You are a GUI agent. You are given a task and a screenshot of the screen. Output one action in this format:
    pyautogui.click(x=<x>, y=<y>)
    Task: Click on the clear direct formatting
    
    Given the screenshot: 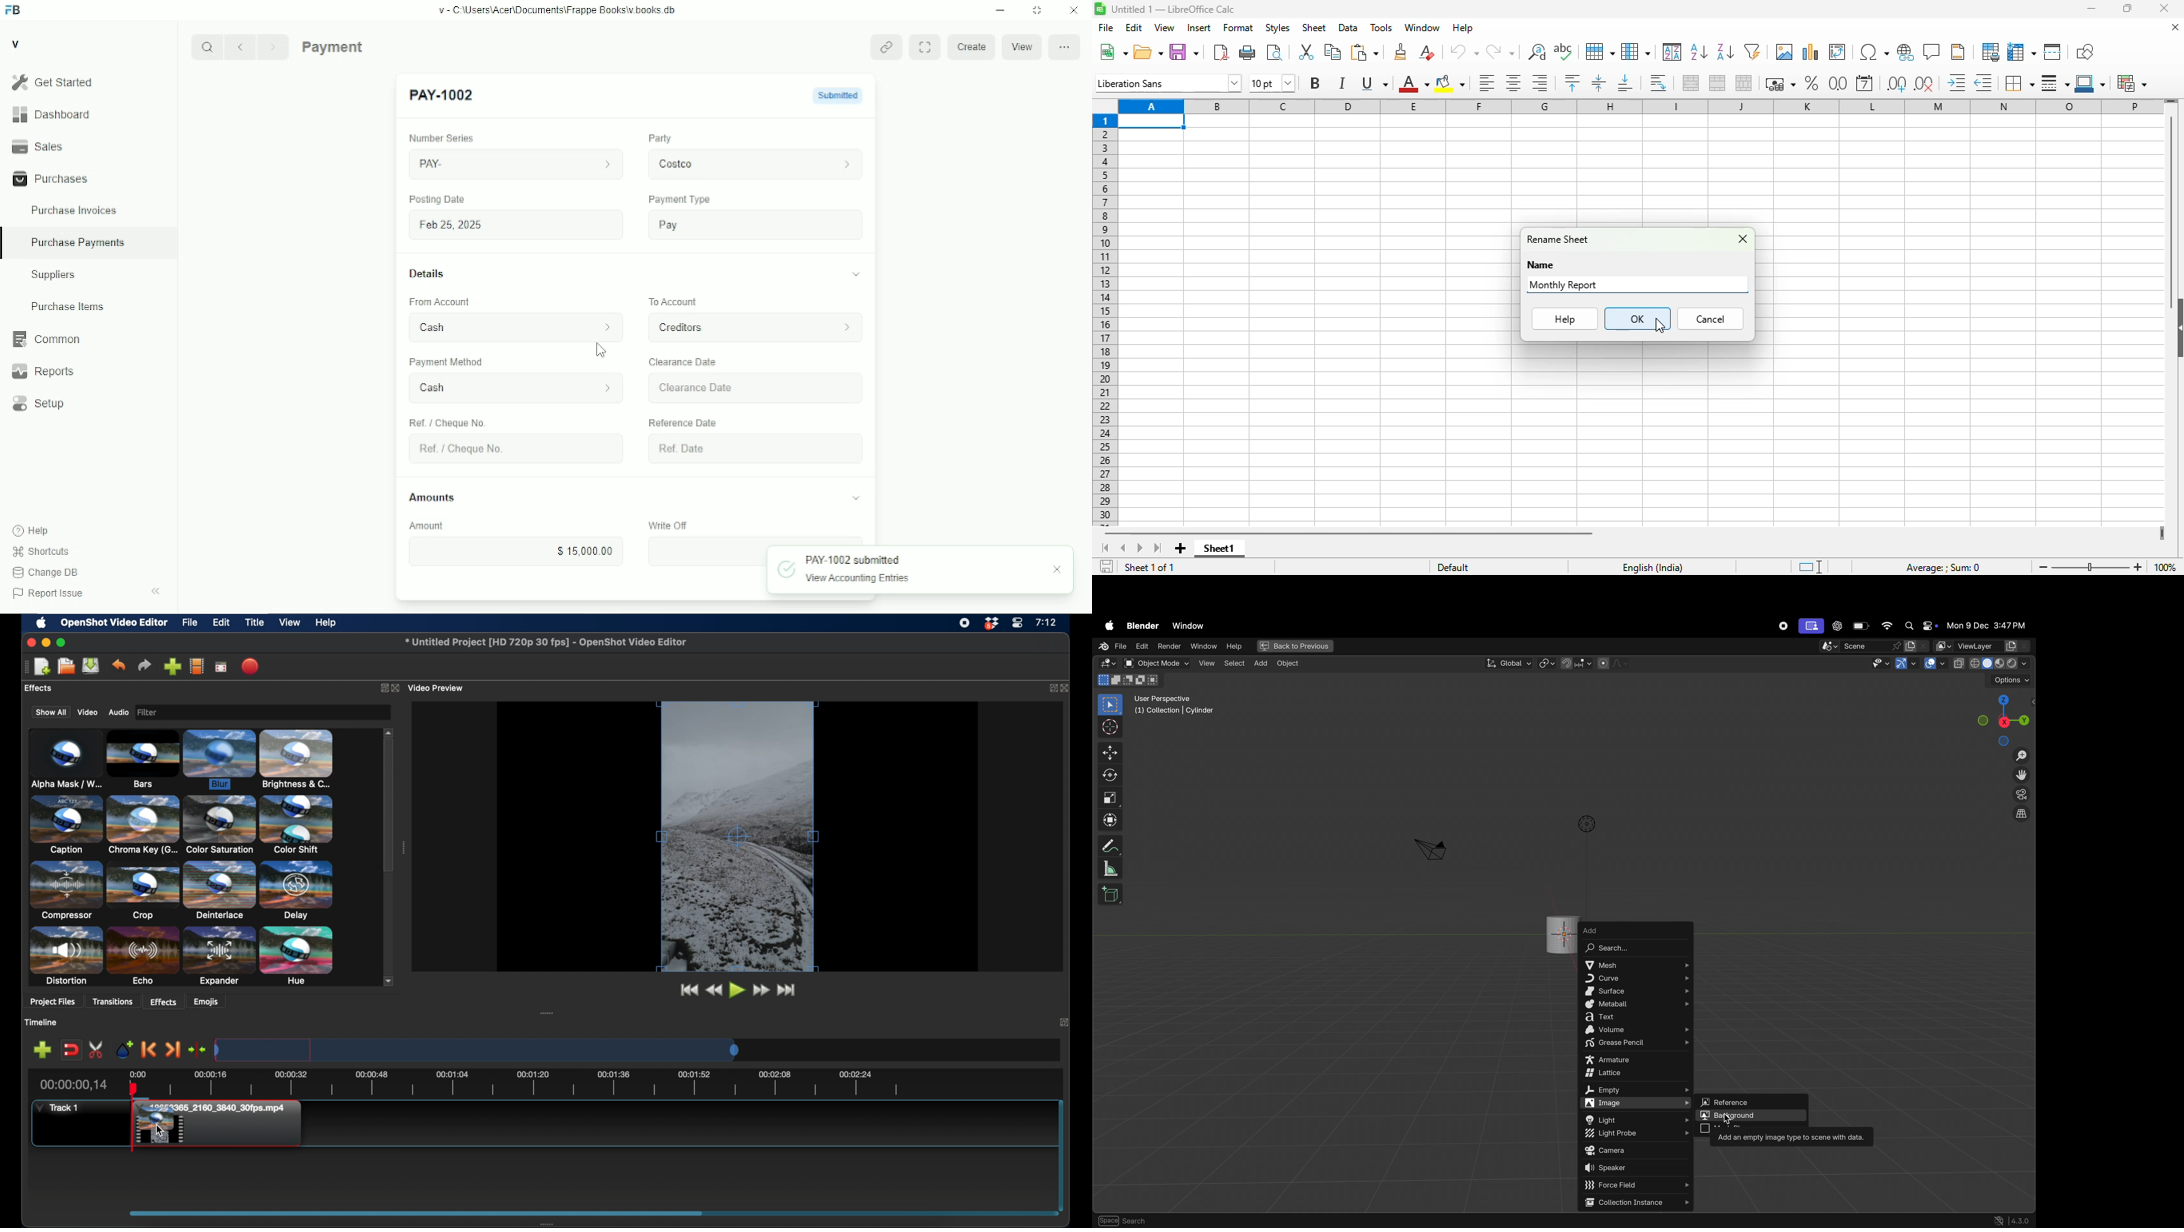 What is the action you would take?
    pyautogui.click(x=1426, y=51)
    